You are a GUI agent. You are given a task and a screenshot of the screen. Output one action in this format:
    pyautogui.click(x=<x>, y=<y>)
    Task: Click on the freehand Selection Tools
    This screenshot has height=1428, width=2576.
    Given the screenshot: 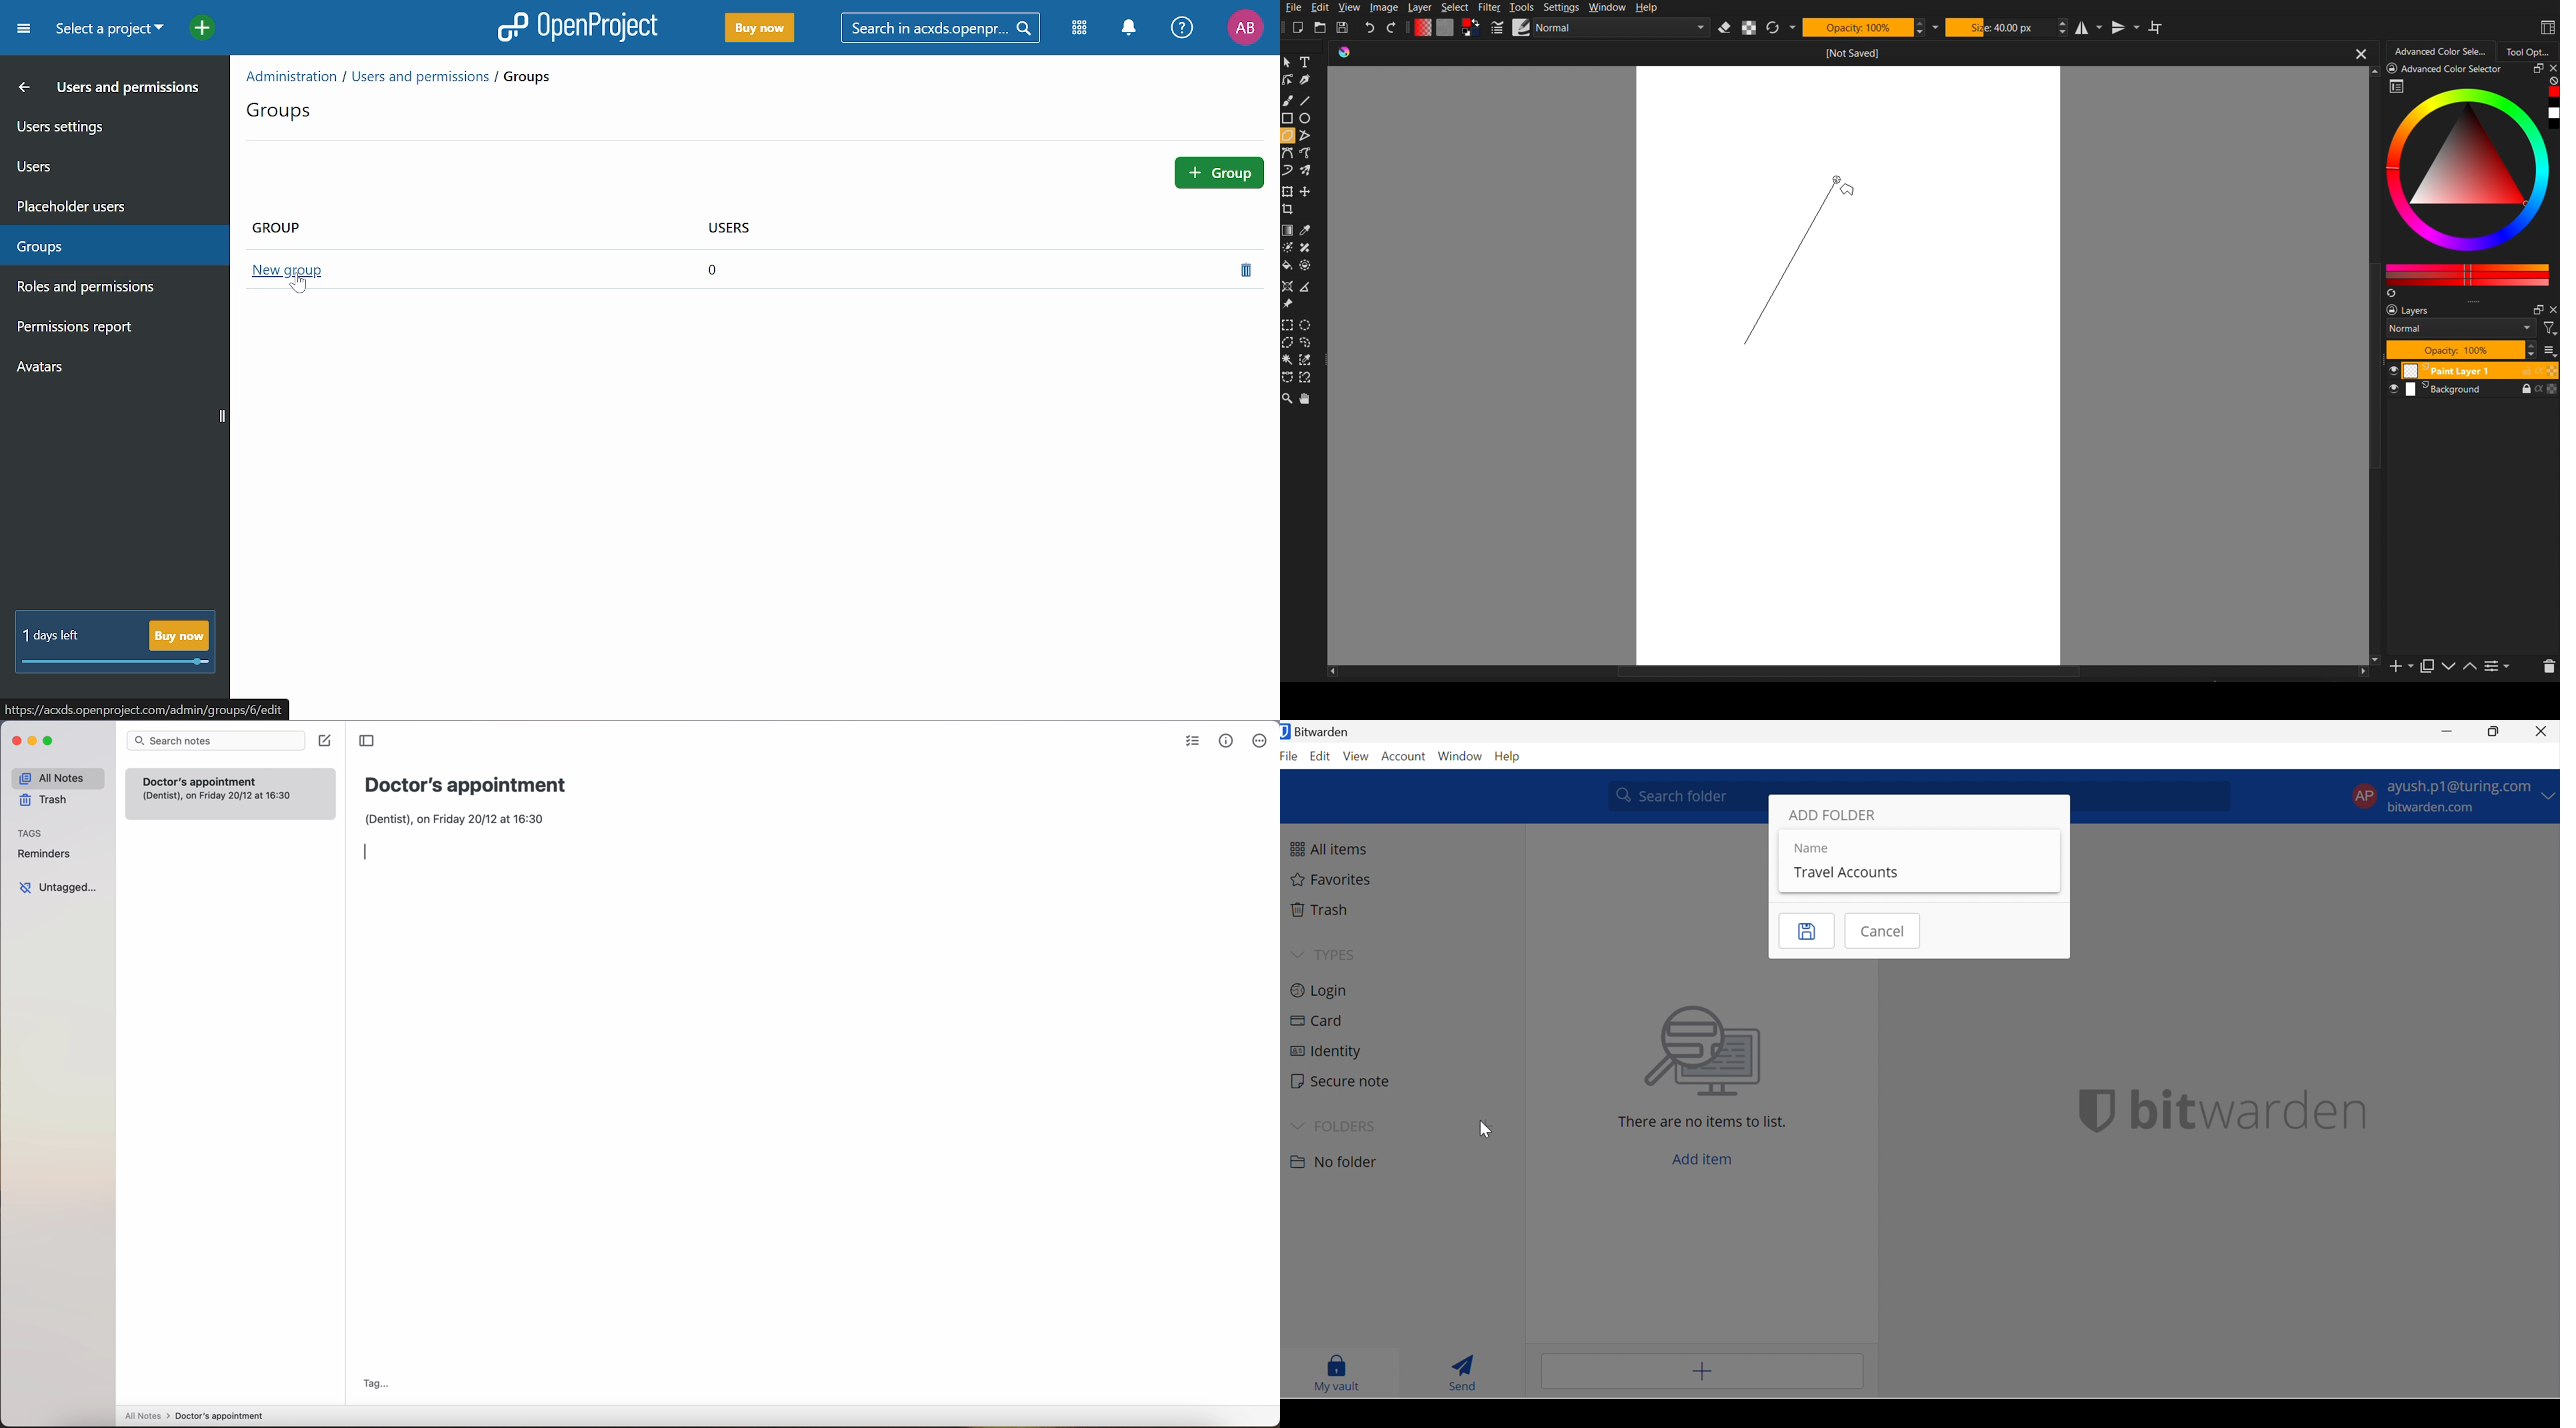 What is the action you would take?
    pyautogui.click(x=1309, y=343)
    